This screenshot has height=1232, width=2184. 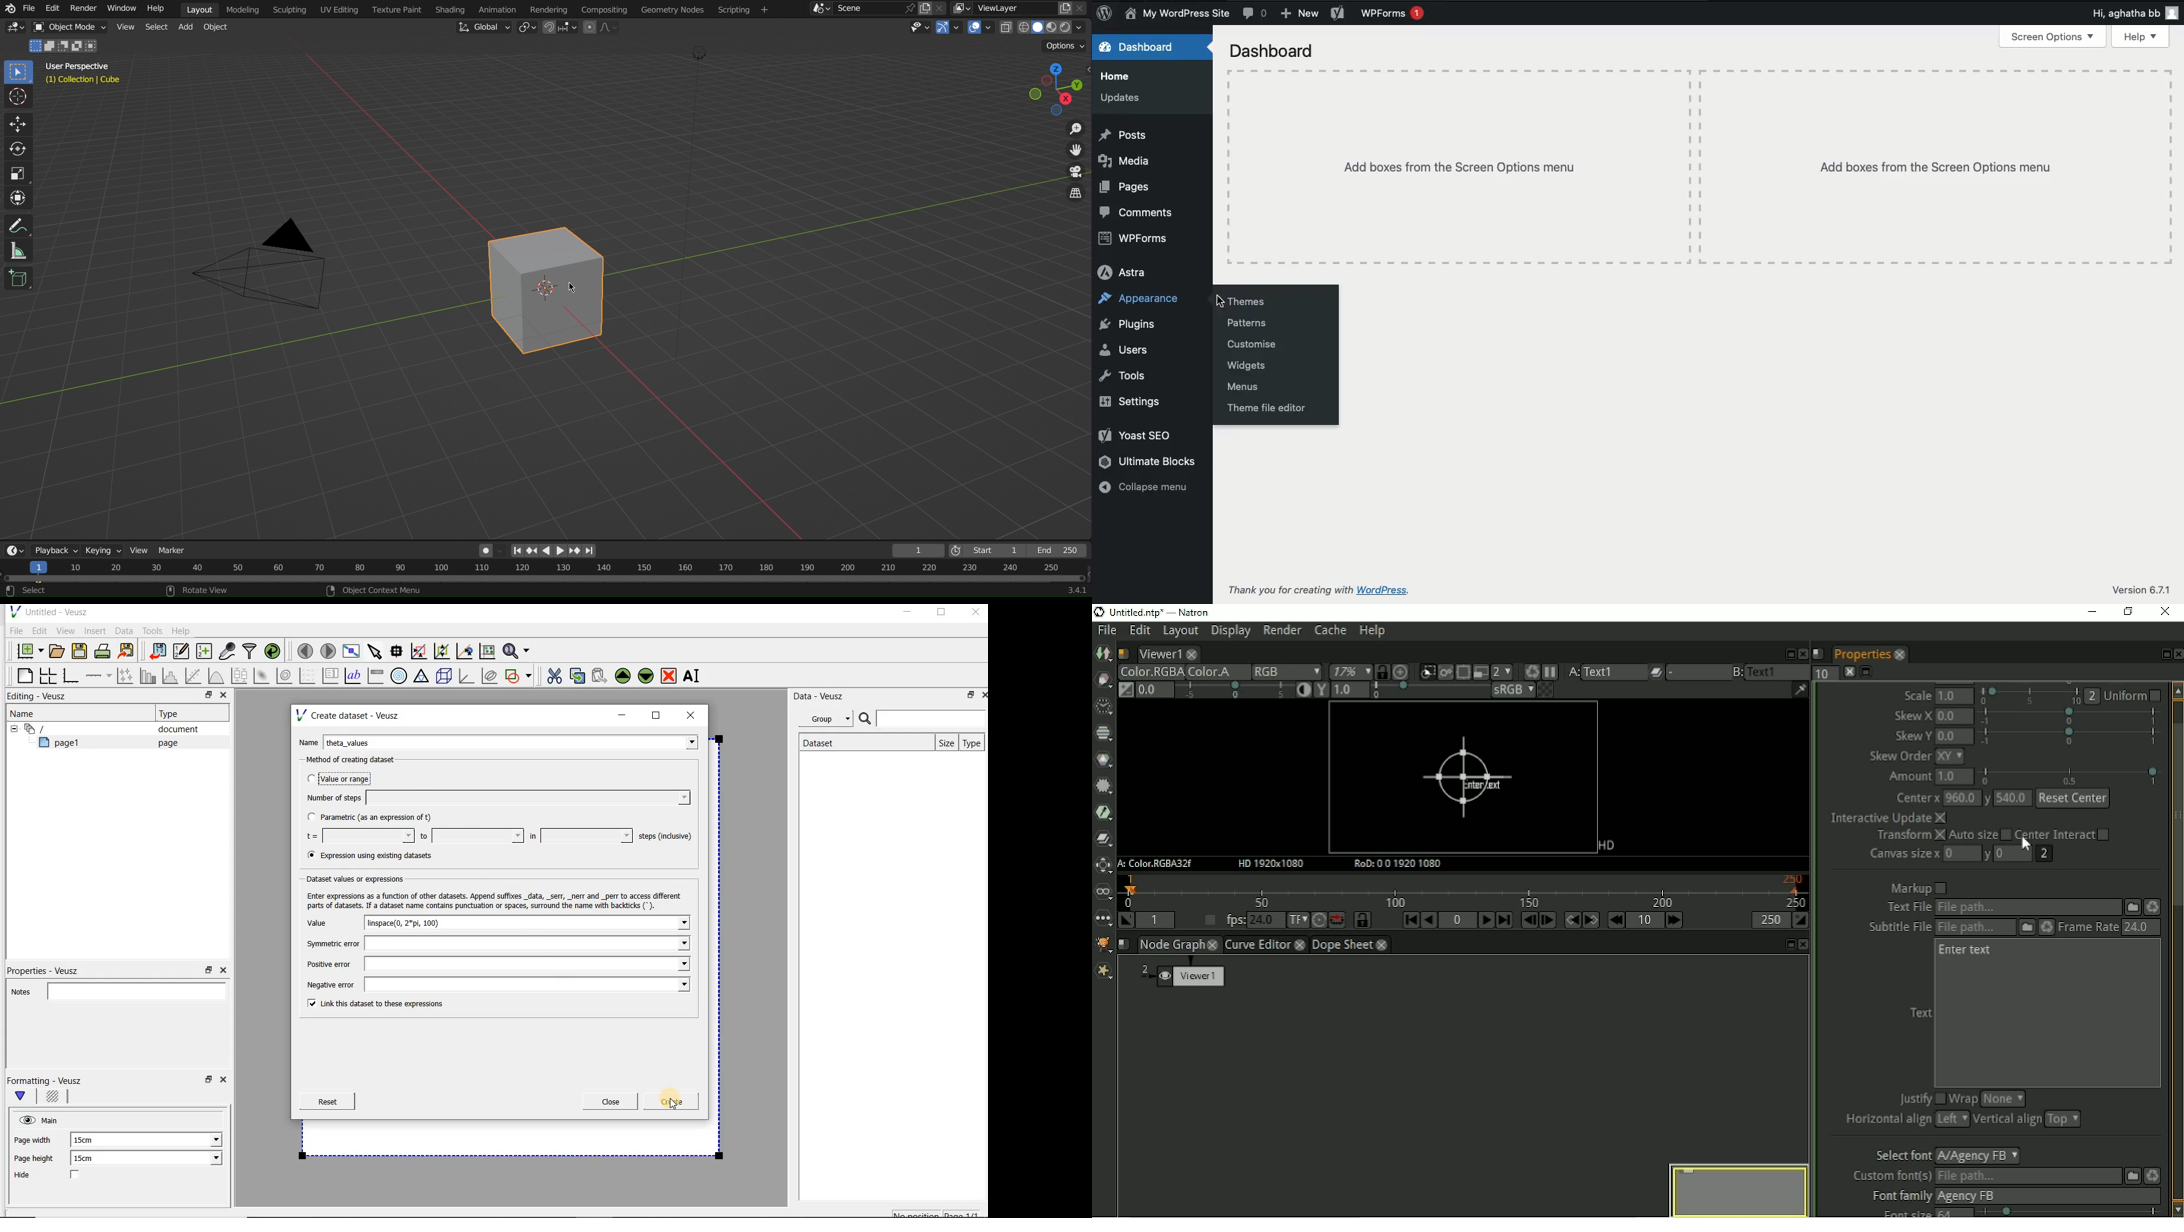 What do you see at coordinates (349, 777) in the screenshot?
I see `Value or range` at bounding box center [349, 777].